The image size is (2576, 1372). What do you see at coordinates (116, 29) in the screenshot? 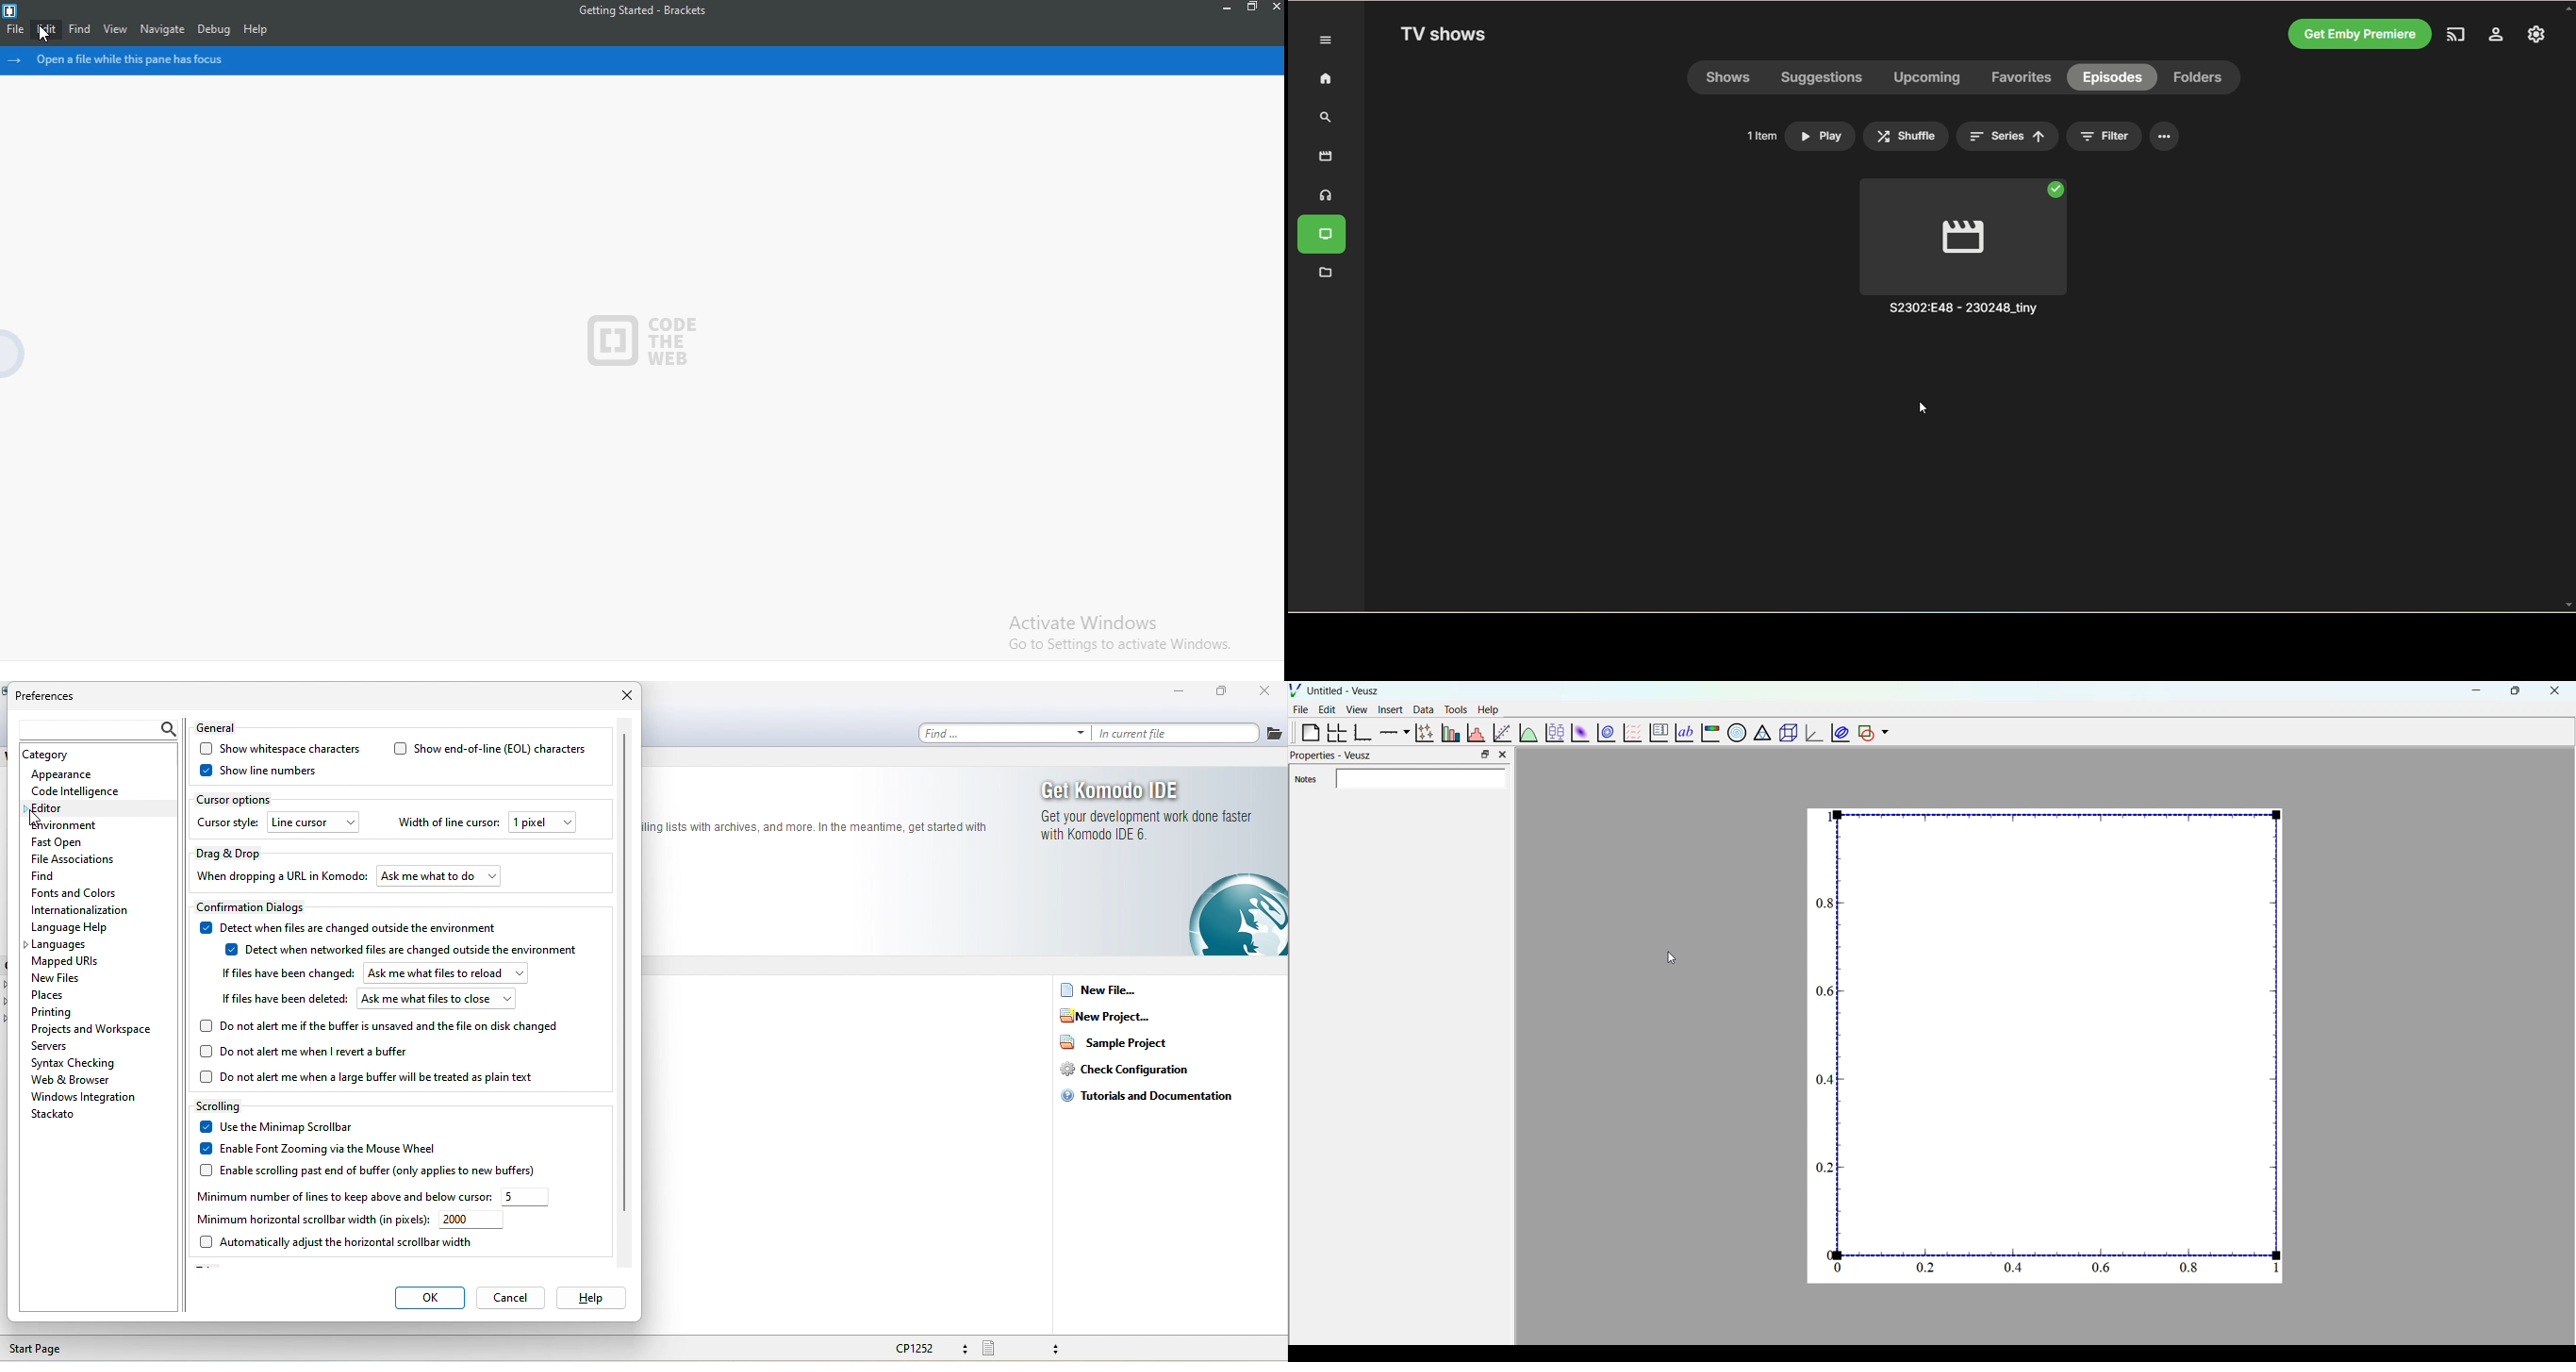
I see `view` at bounding box center [116, 29].